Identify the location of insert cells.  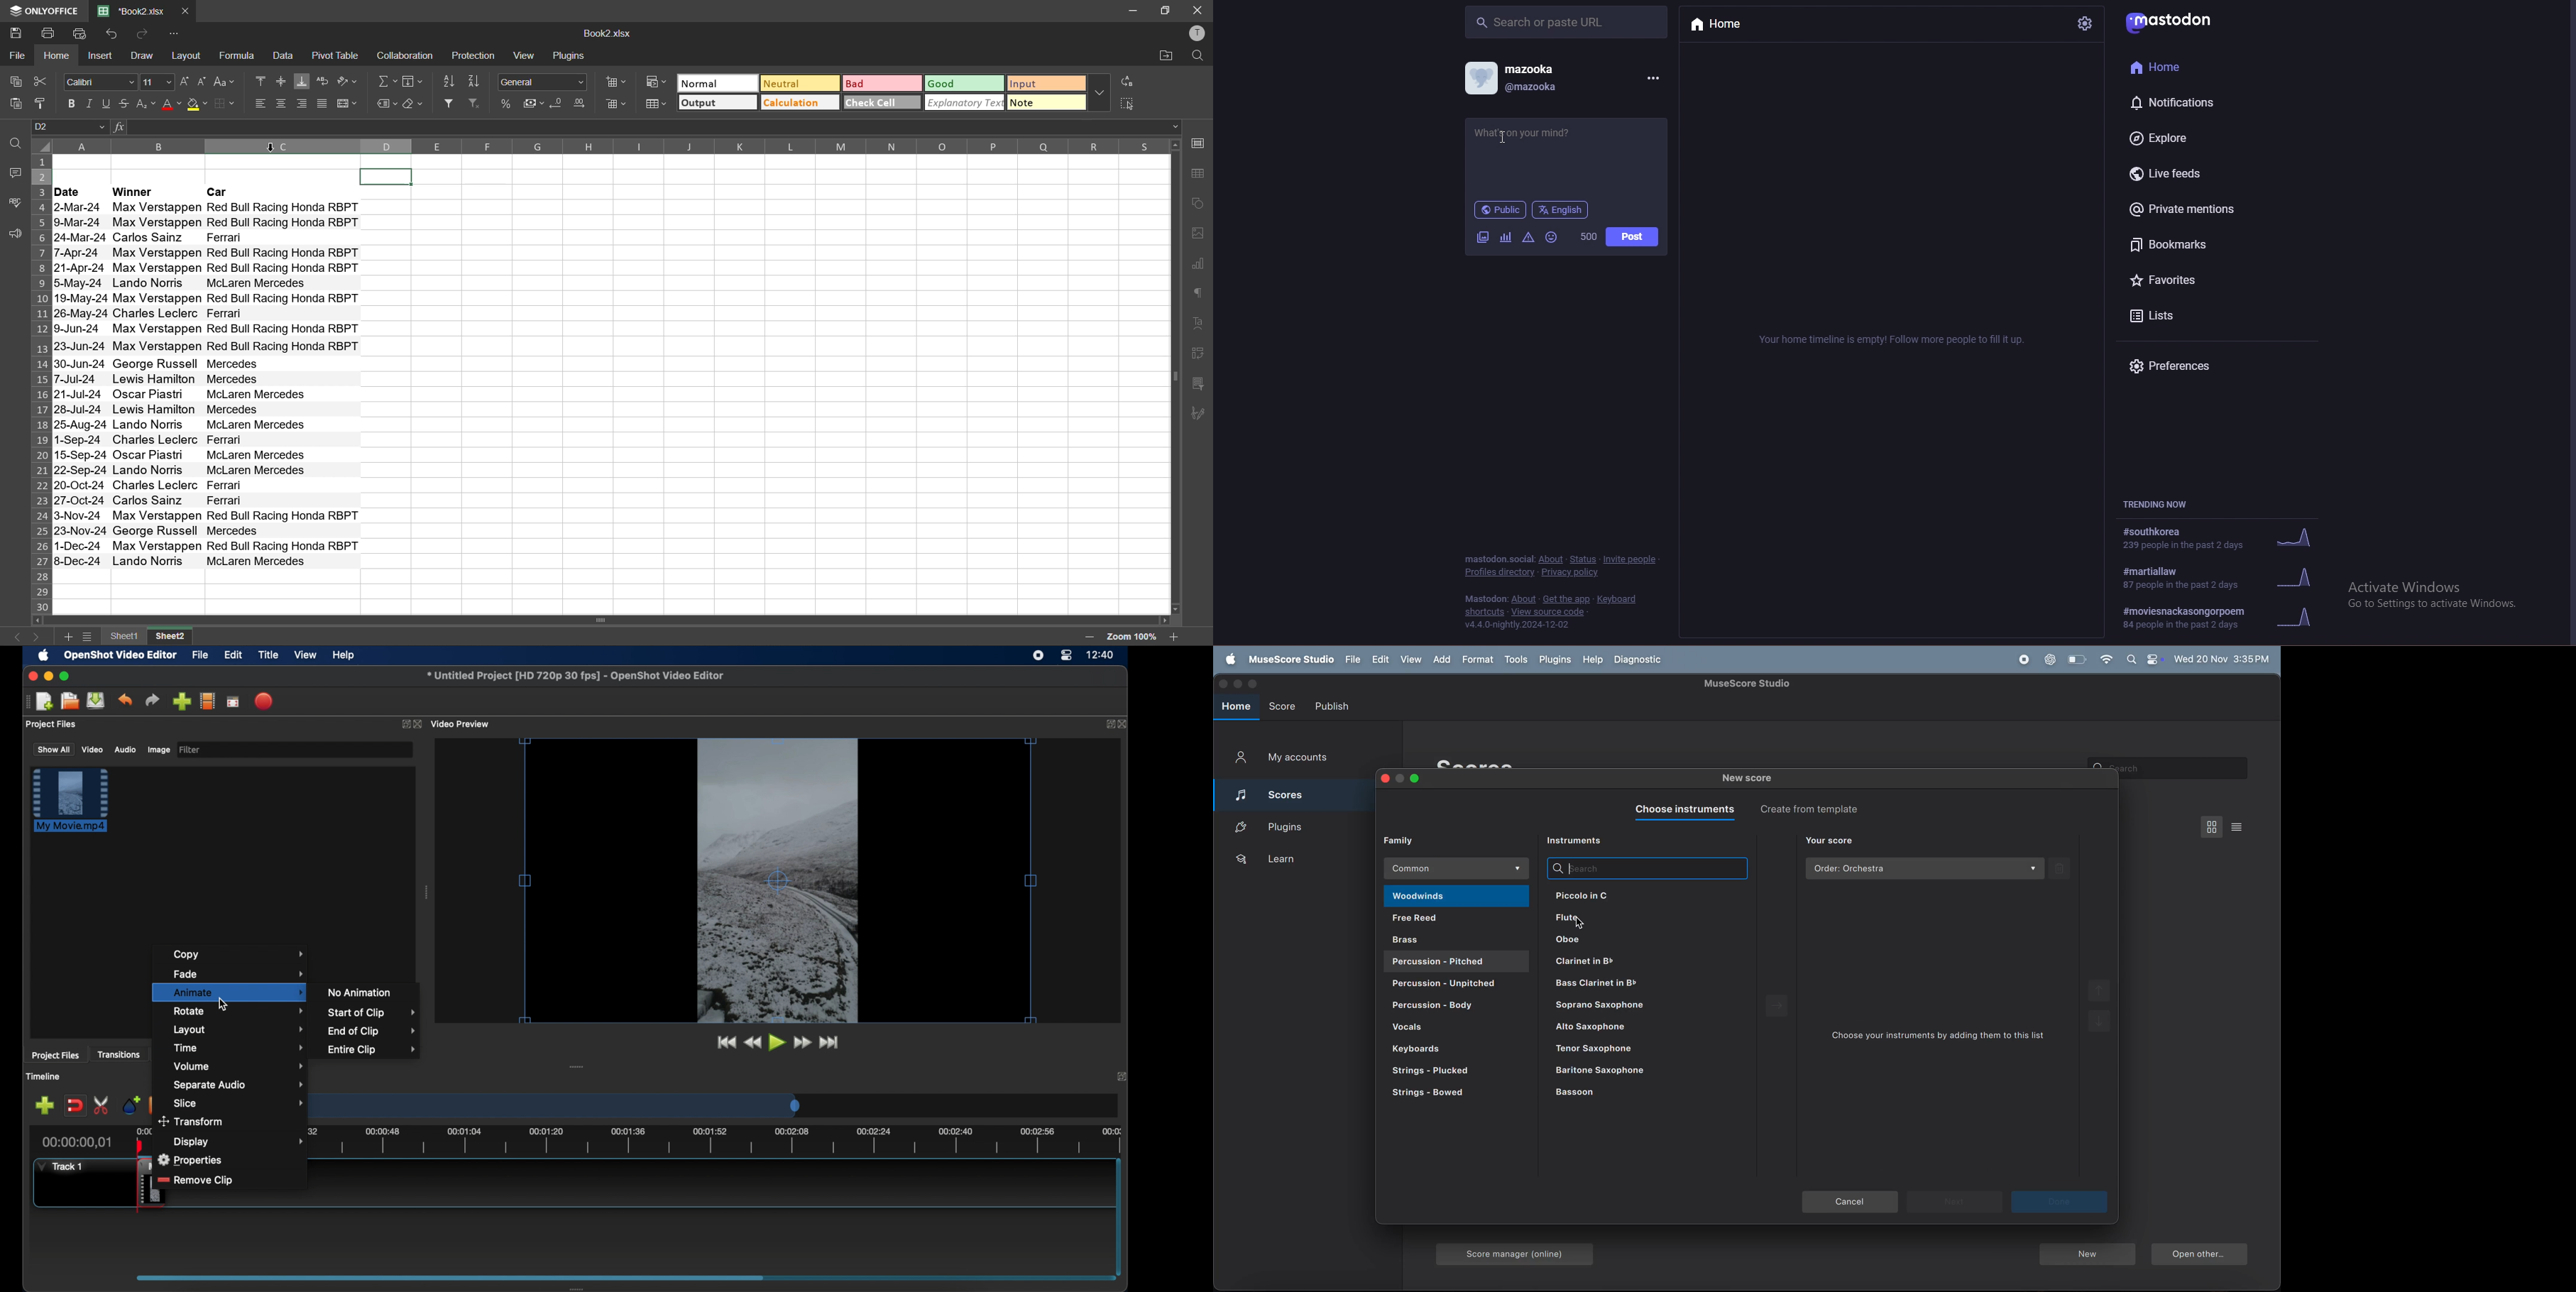
(618, 82).